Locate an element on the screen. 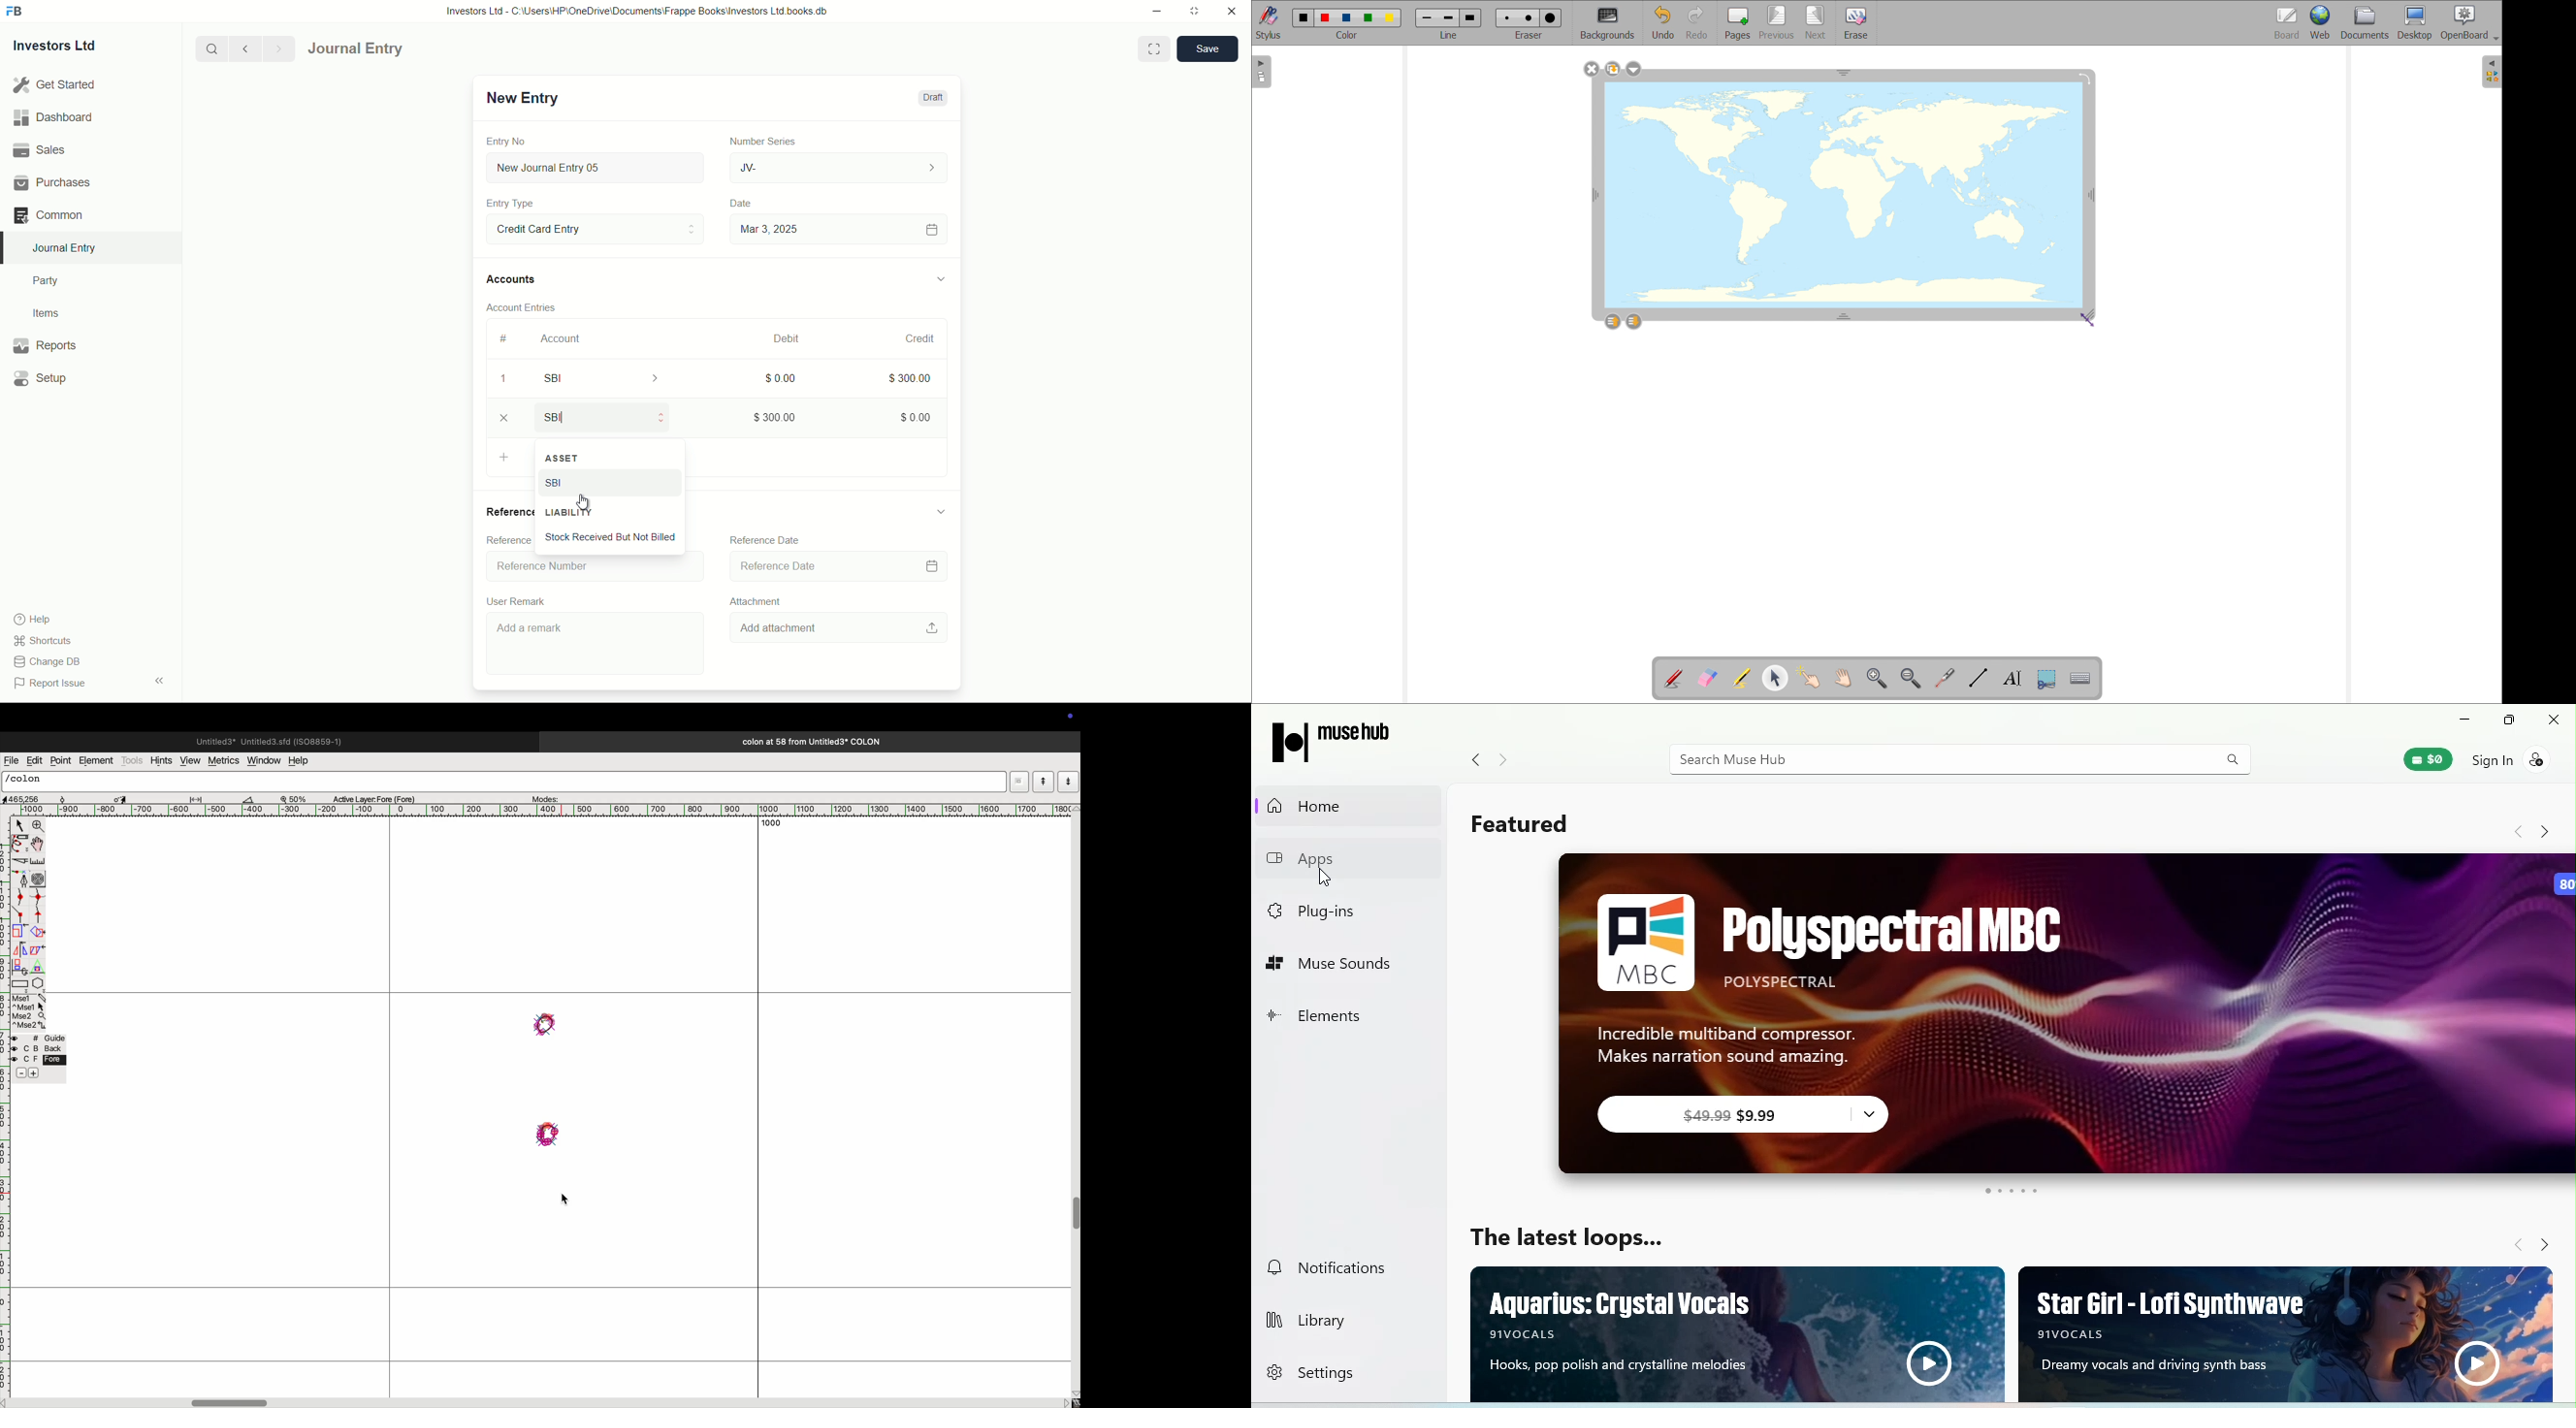 The height and width of the screenshot is (1428, 2576). Navigate back is located at coordinates (2521, 831).